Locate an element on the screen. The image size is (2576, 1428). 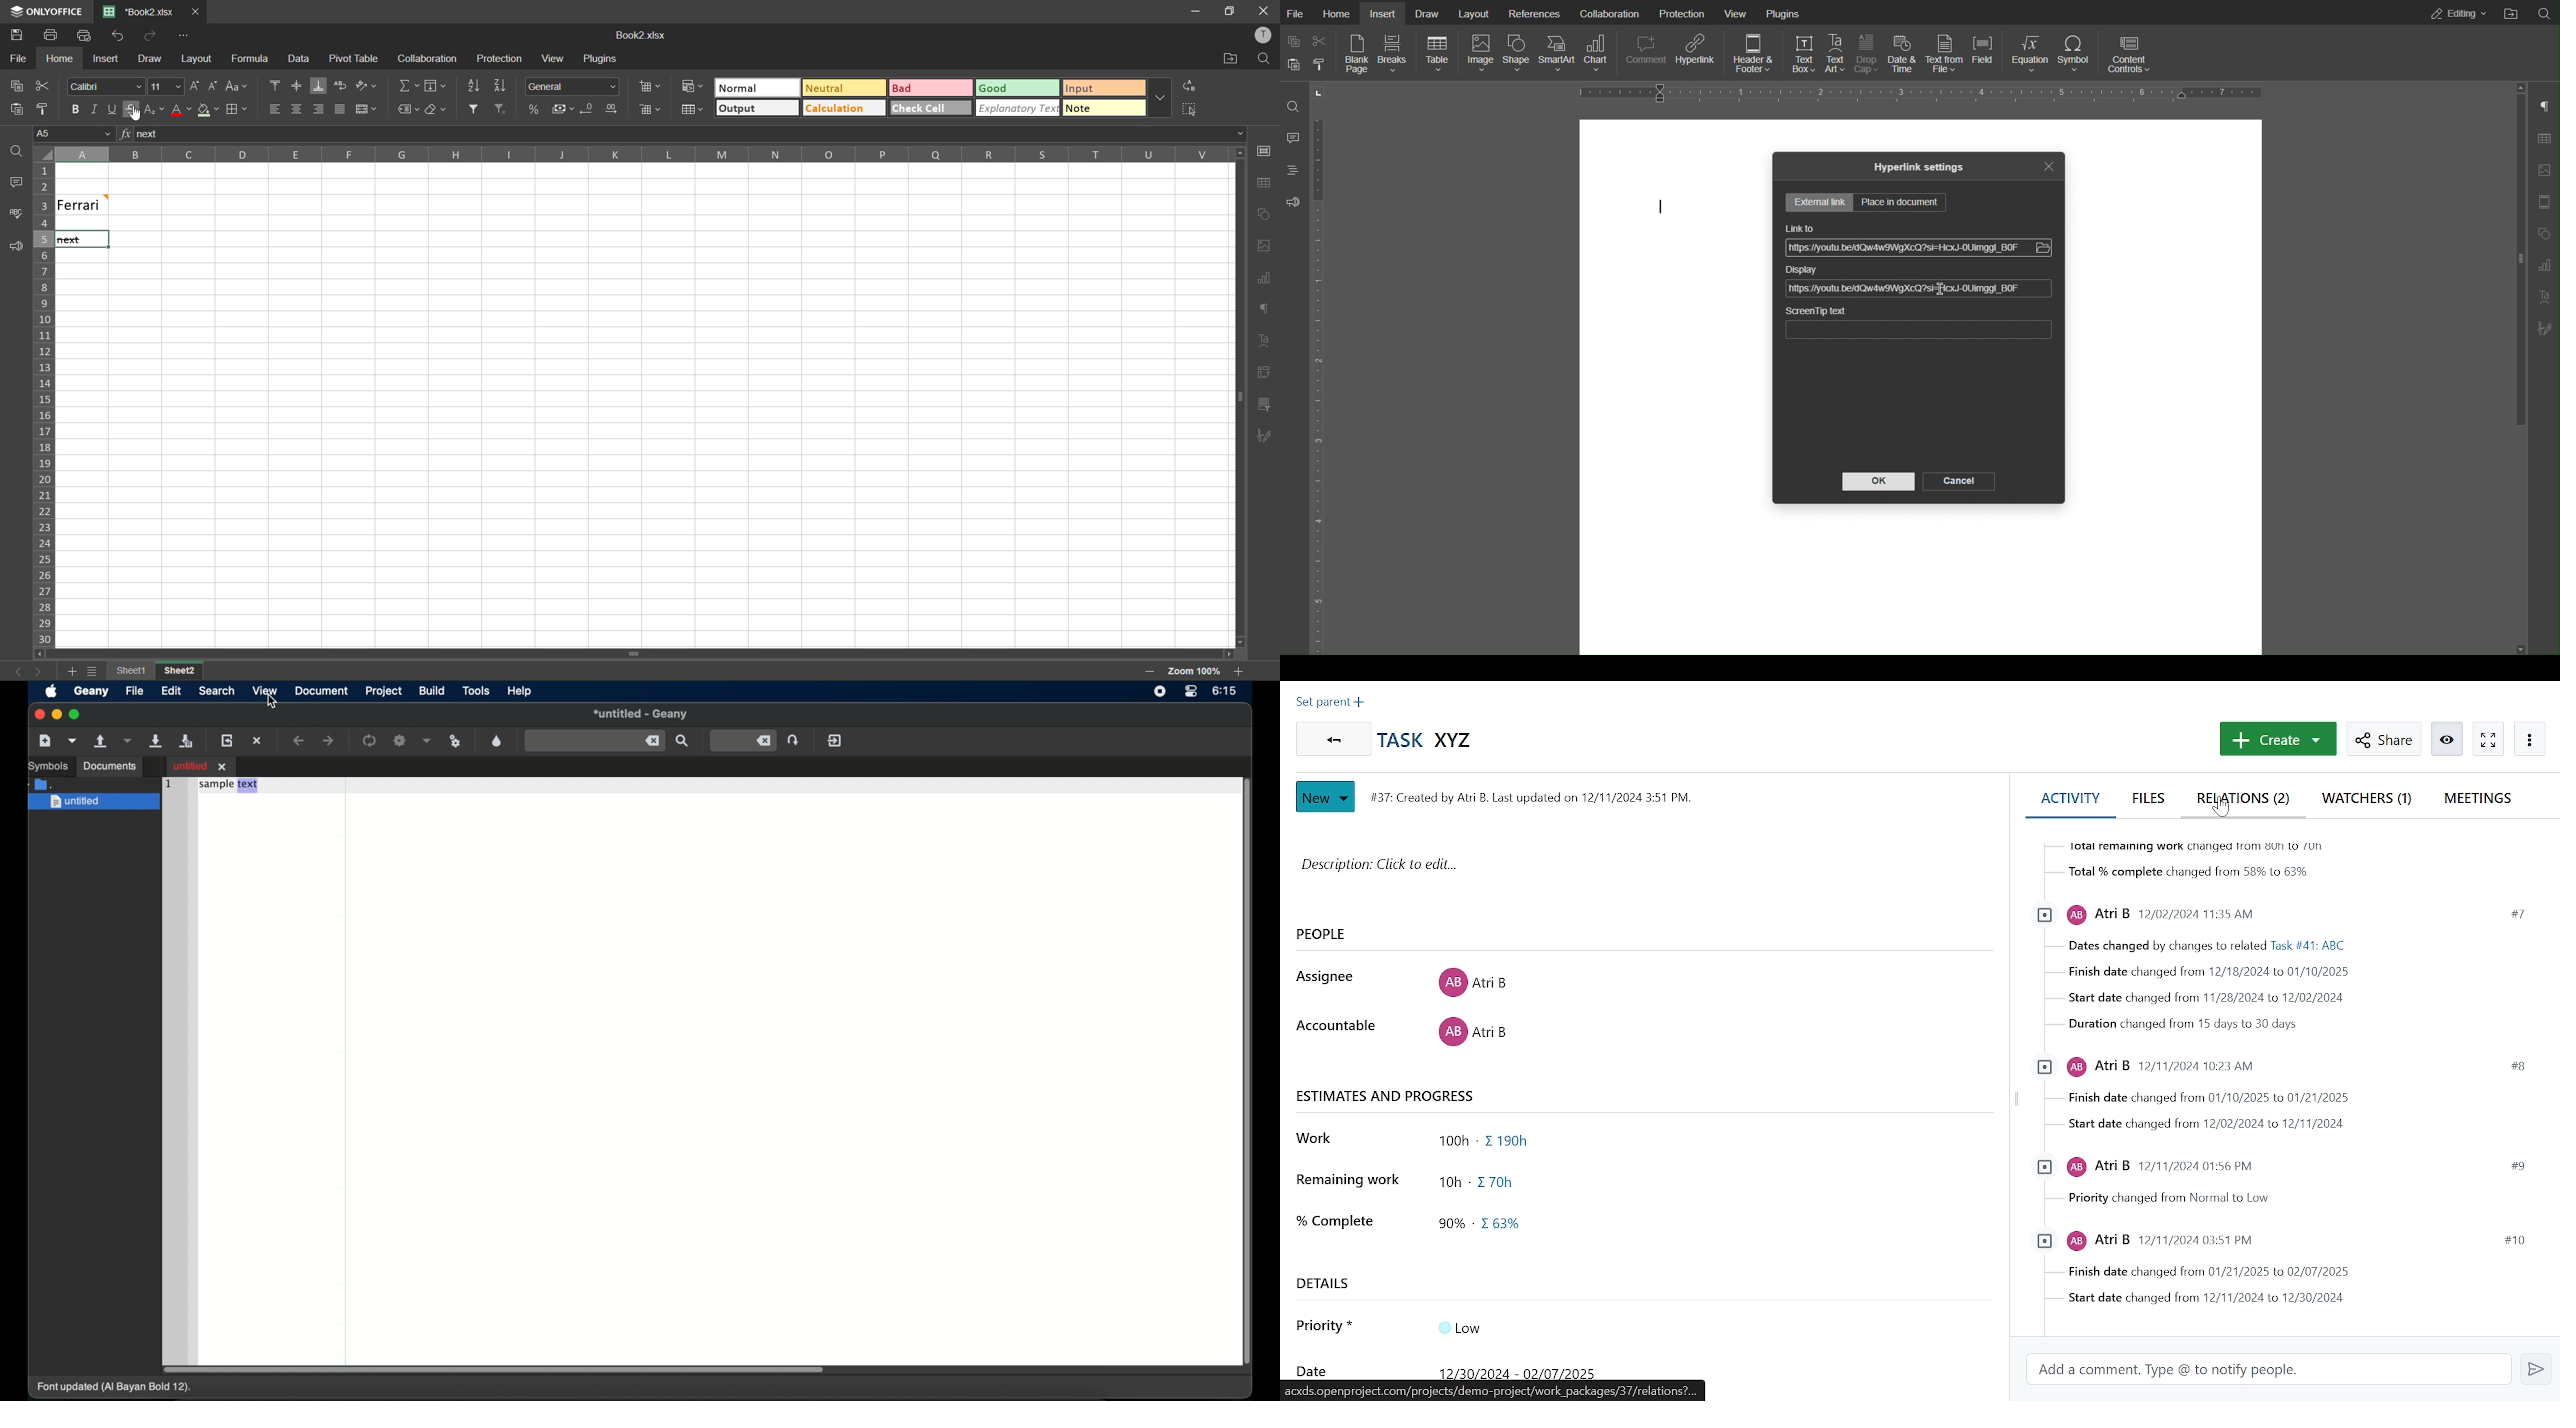
find is located at coordinates (17, 152).